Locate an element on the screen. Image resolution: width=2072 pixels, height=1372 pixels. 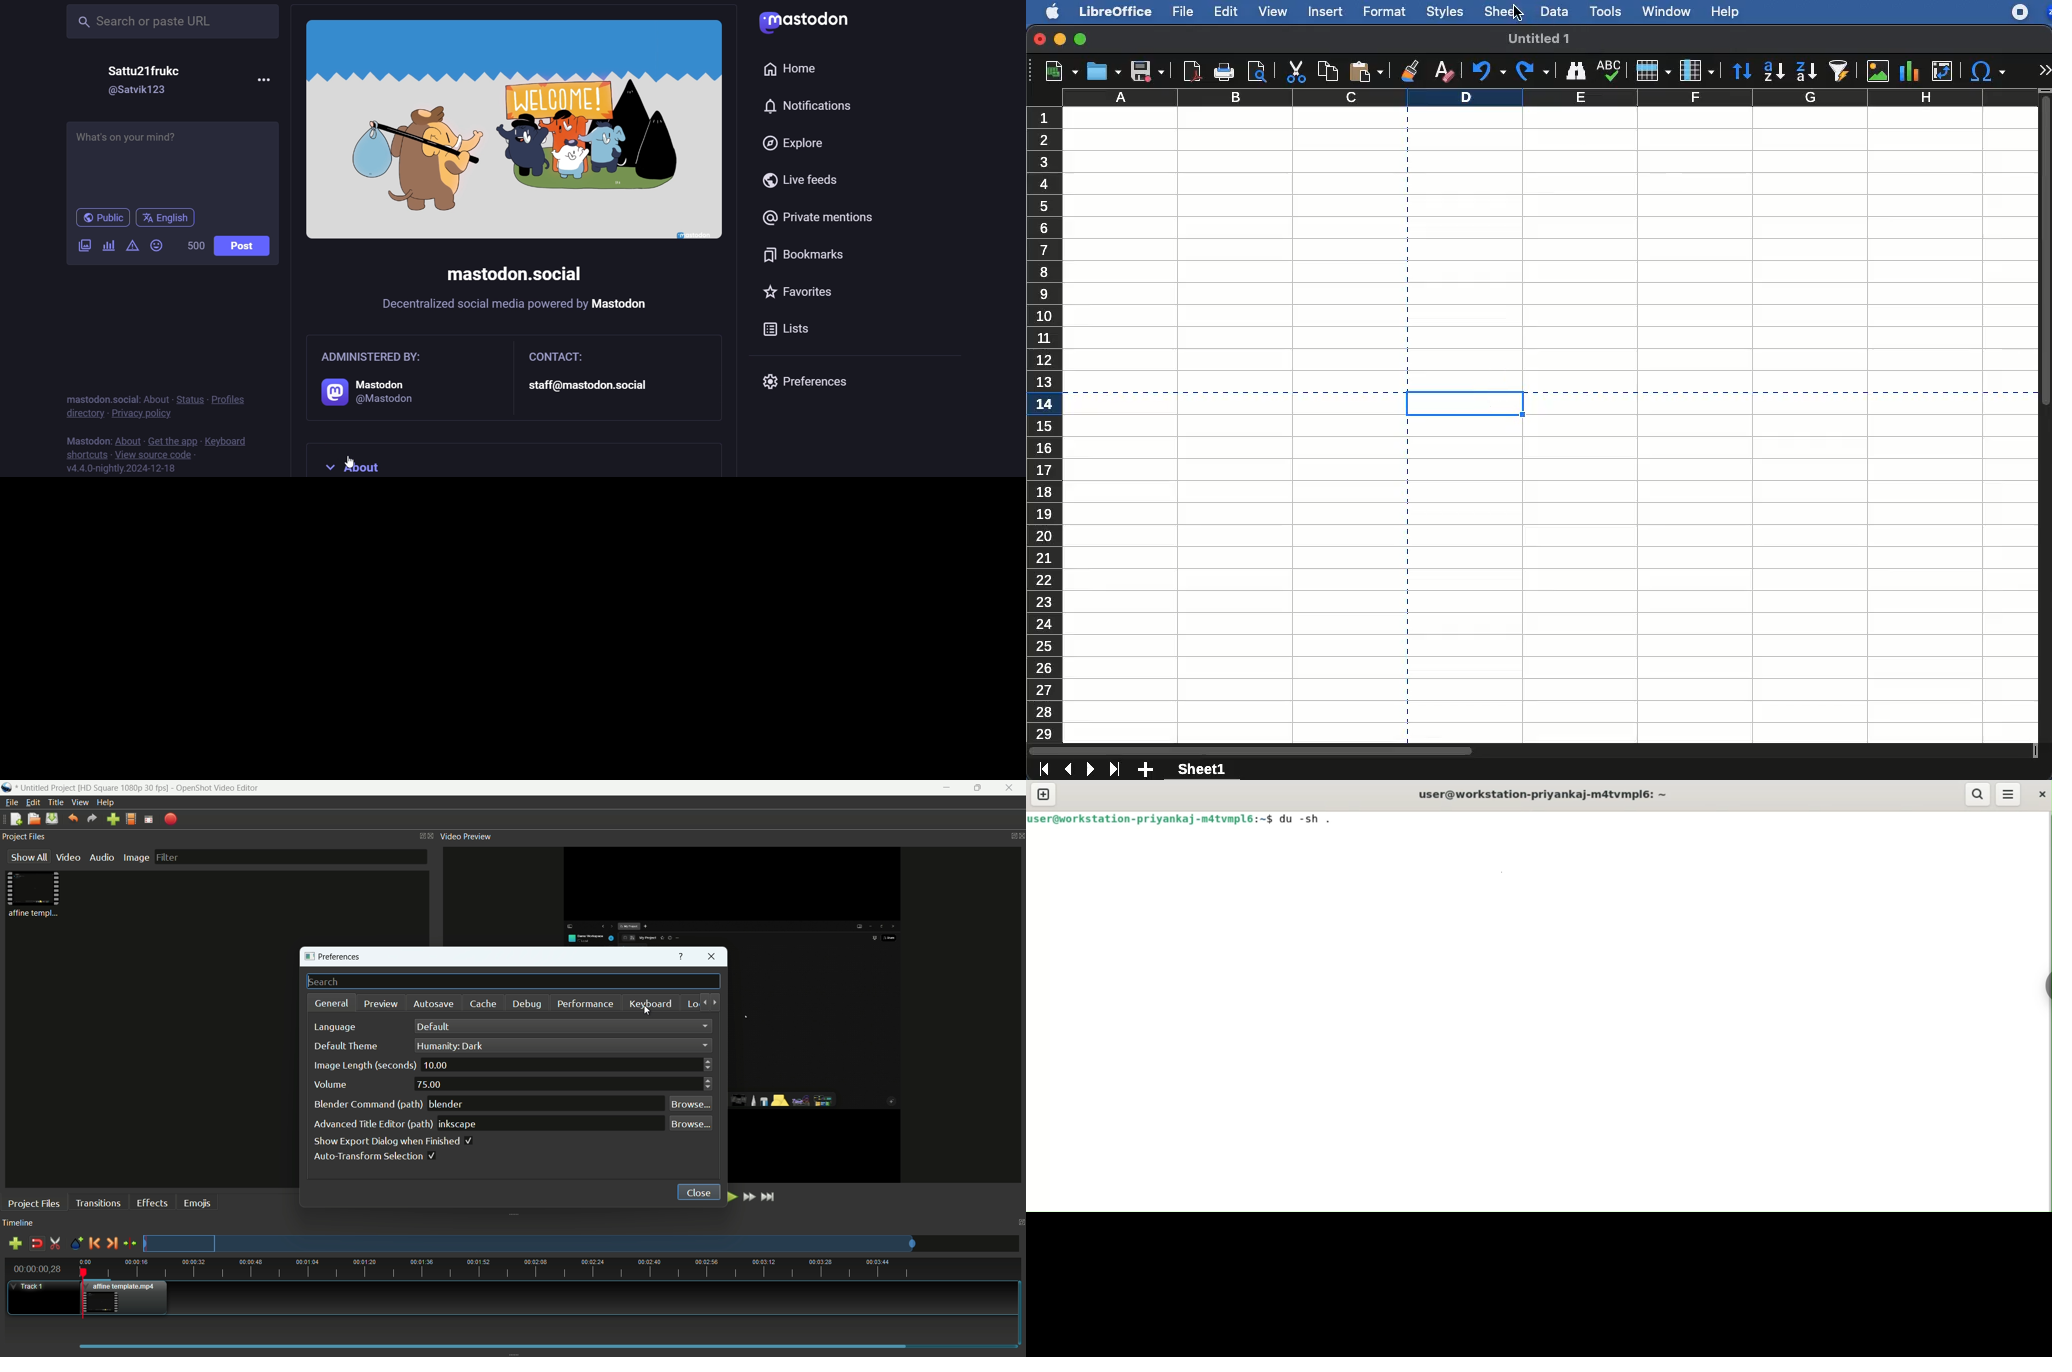
status is located at coordinates (188, 398).